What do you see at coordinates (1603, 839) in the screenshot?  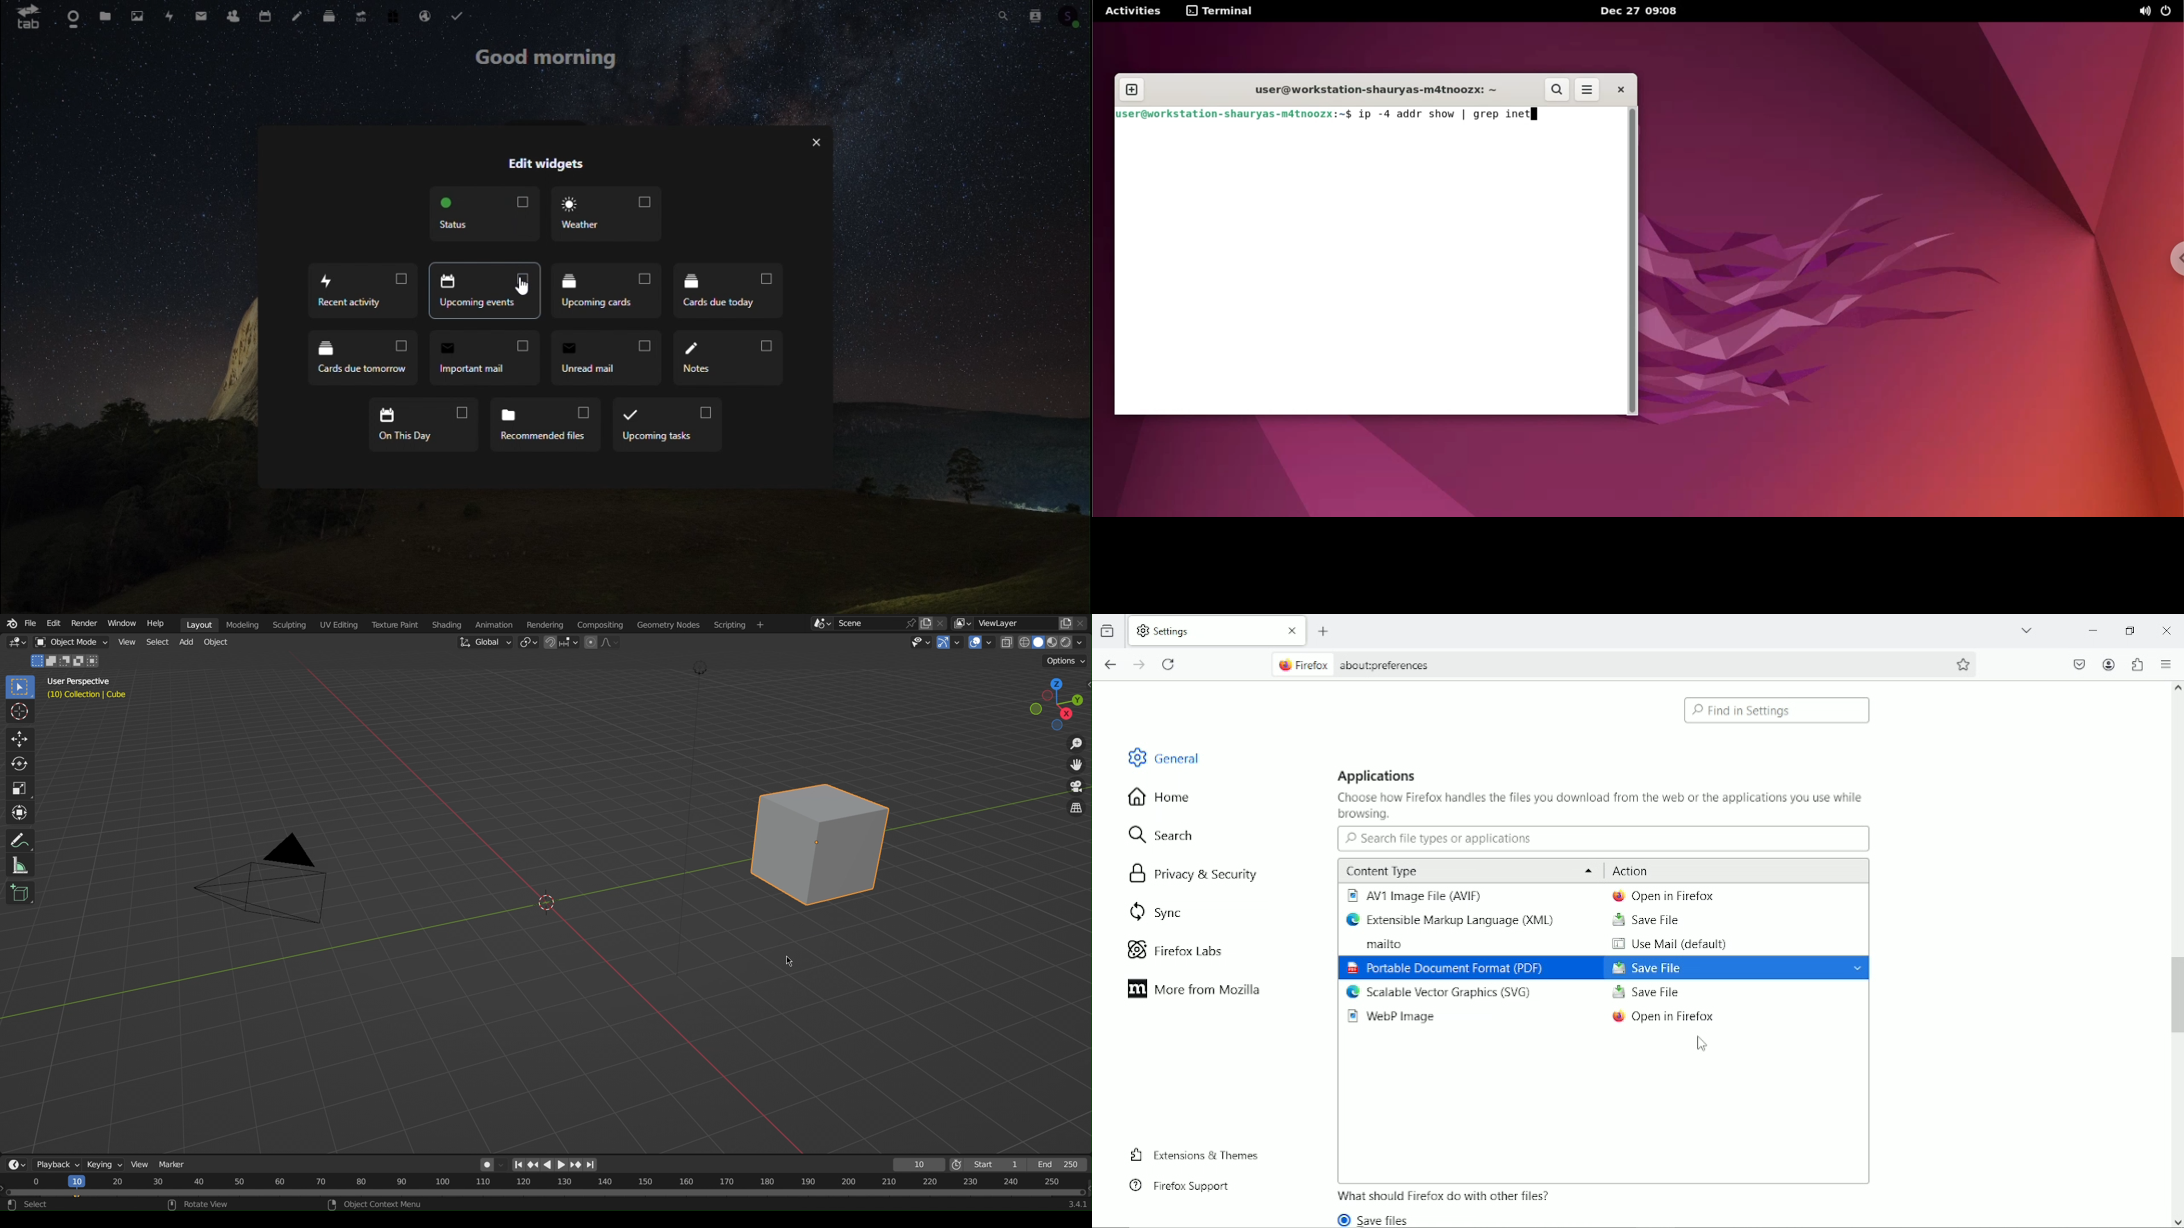 I see `Search the file types  or applications` at bounding box center [1603, 839].